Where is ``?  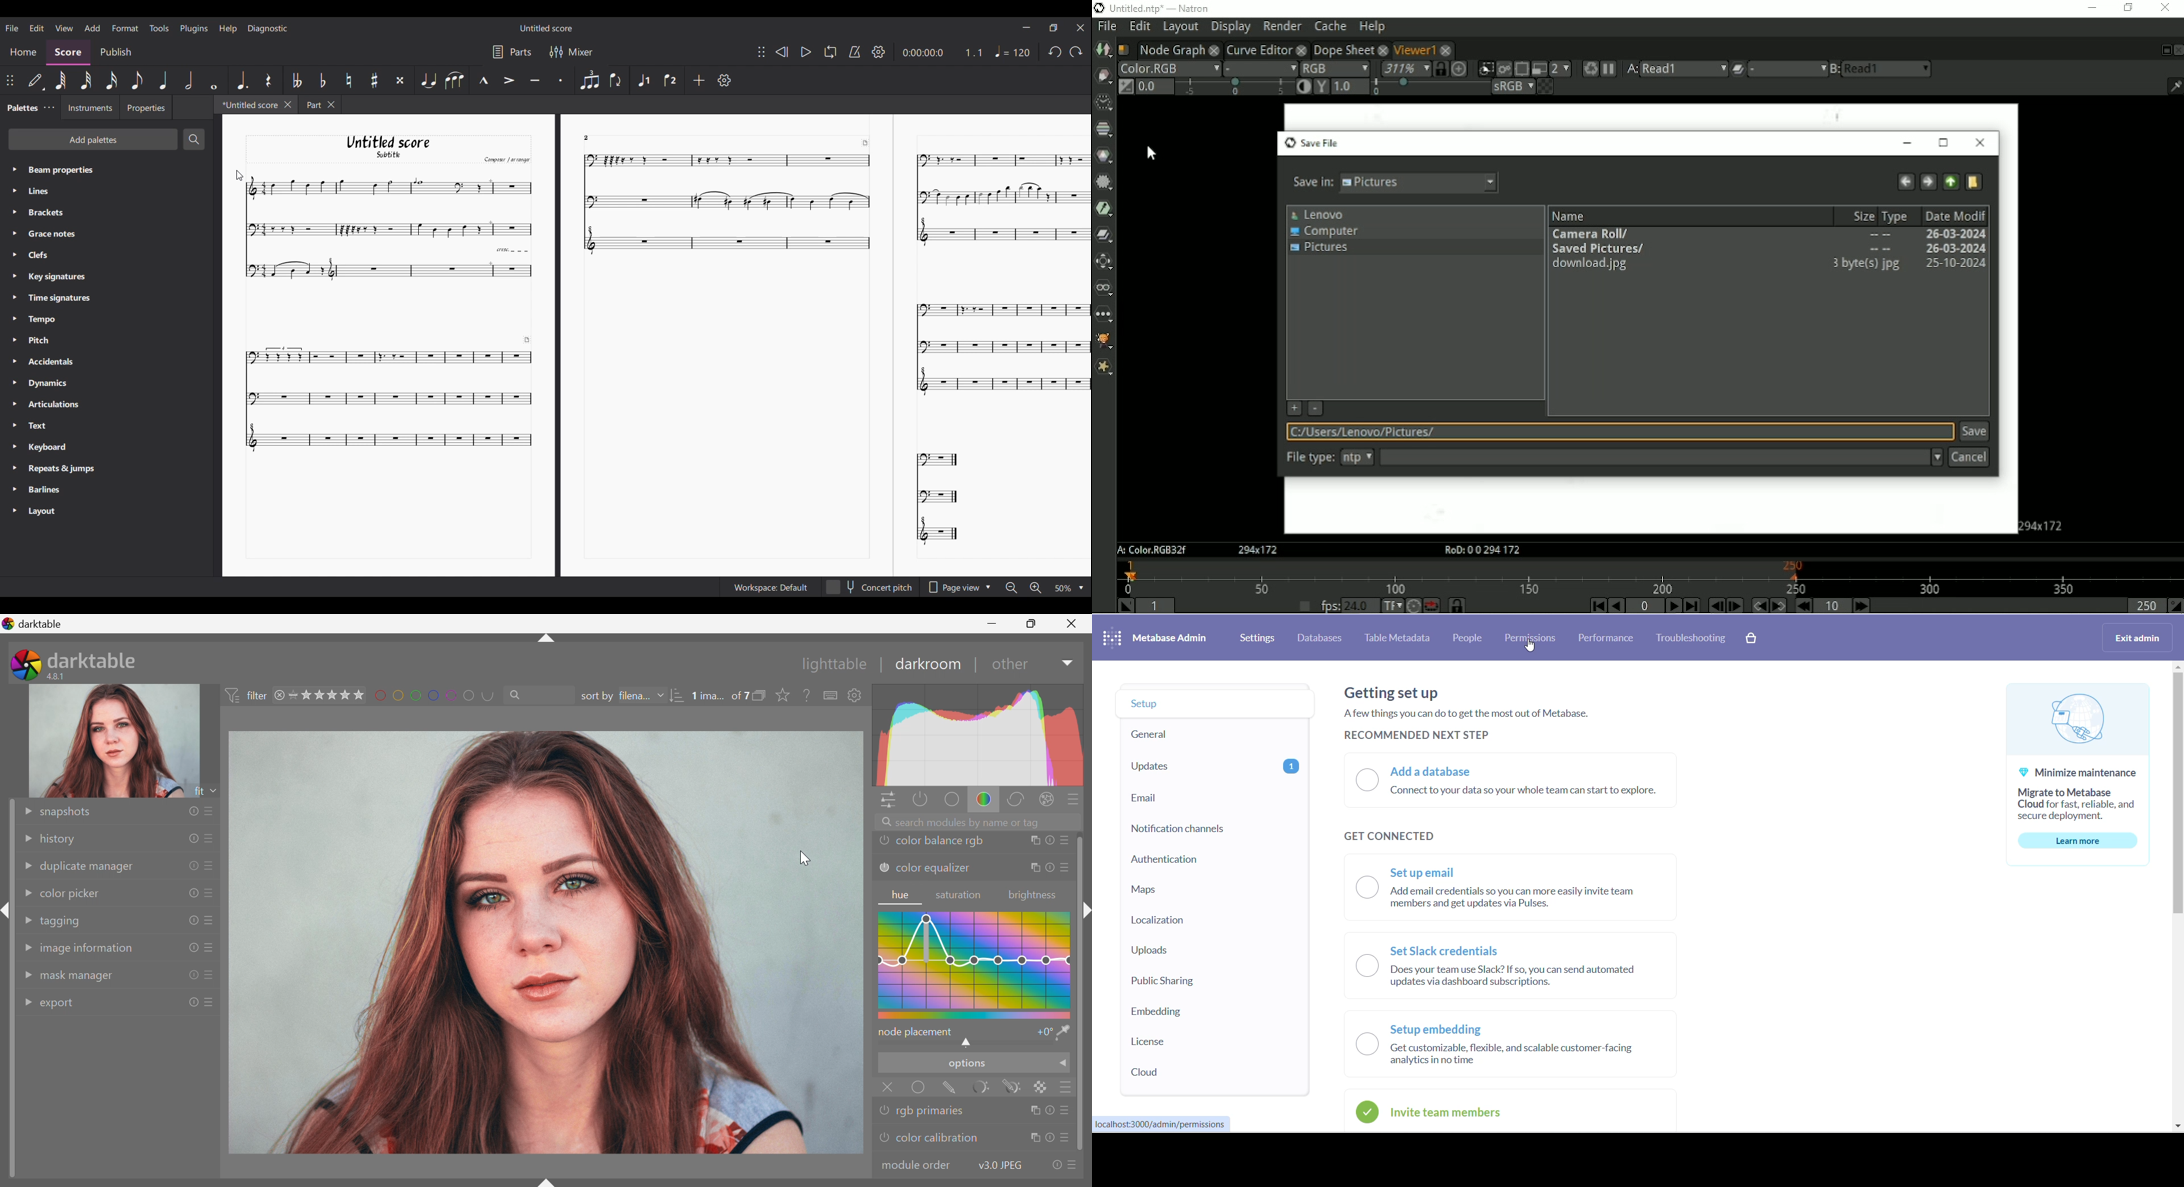
 is located at coordinates (12, 363).